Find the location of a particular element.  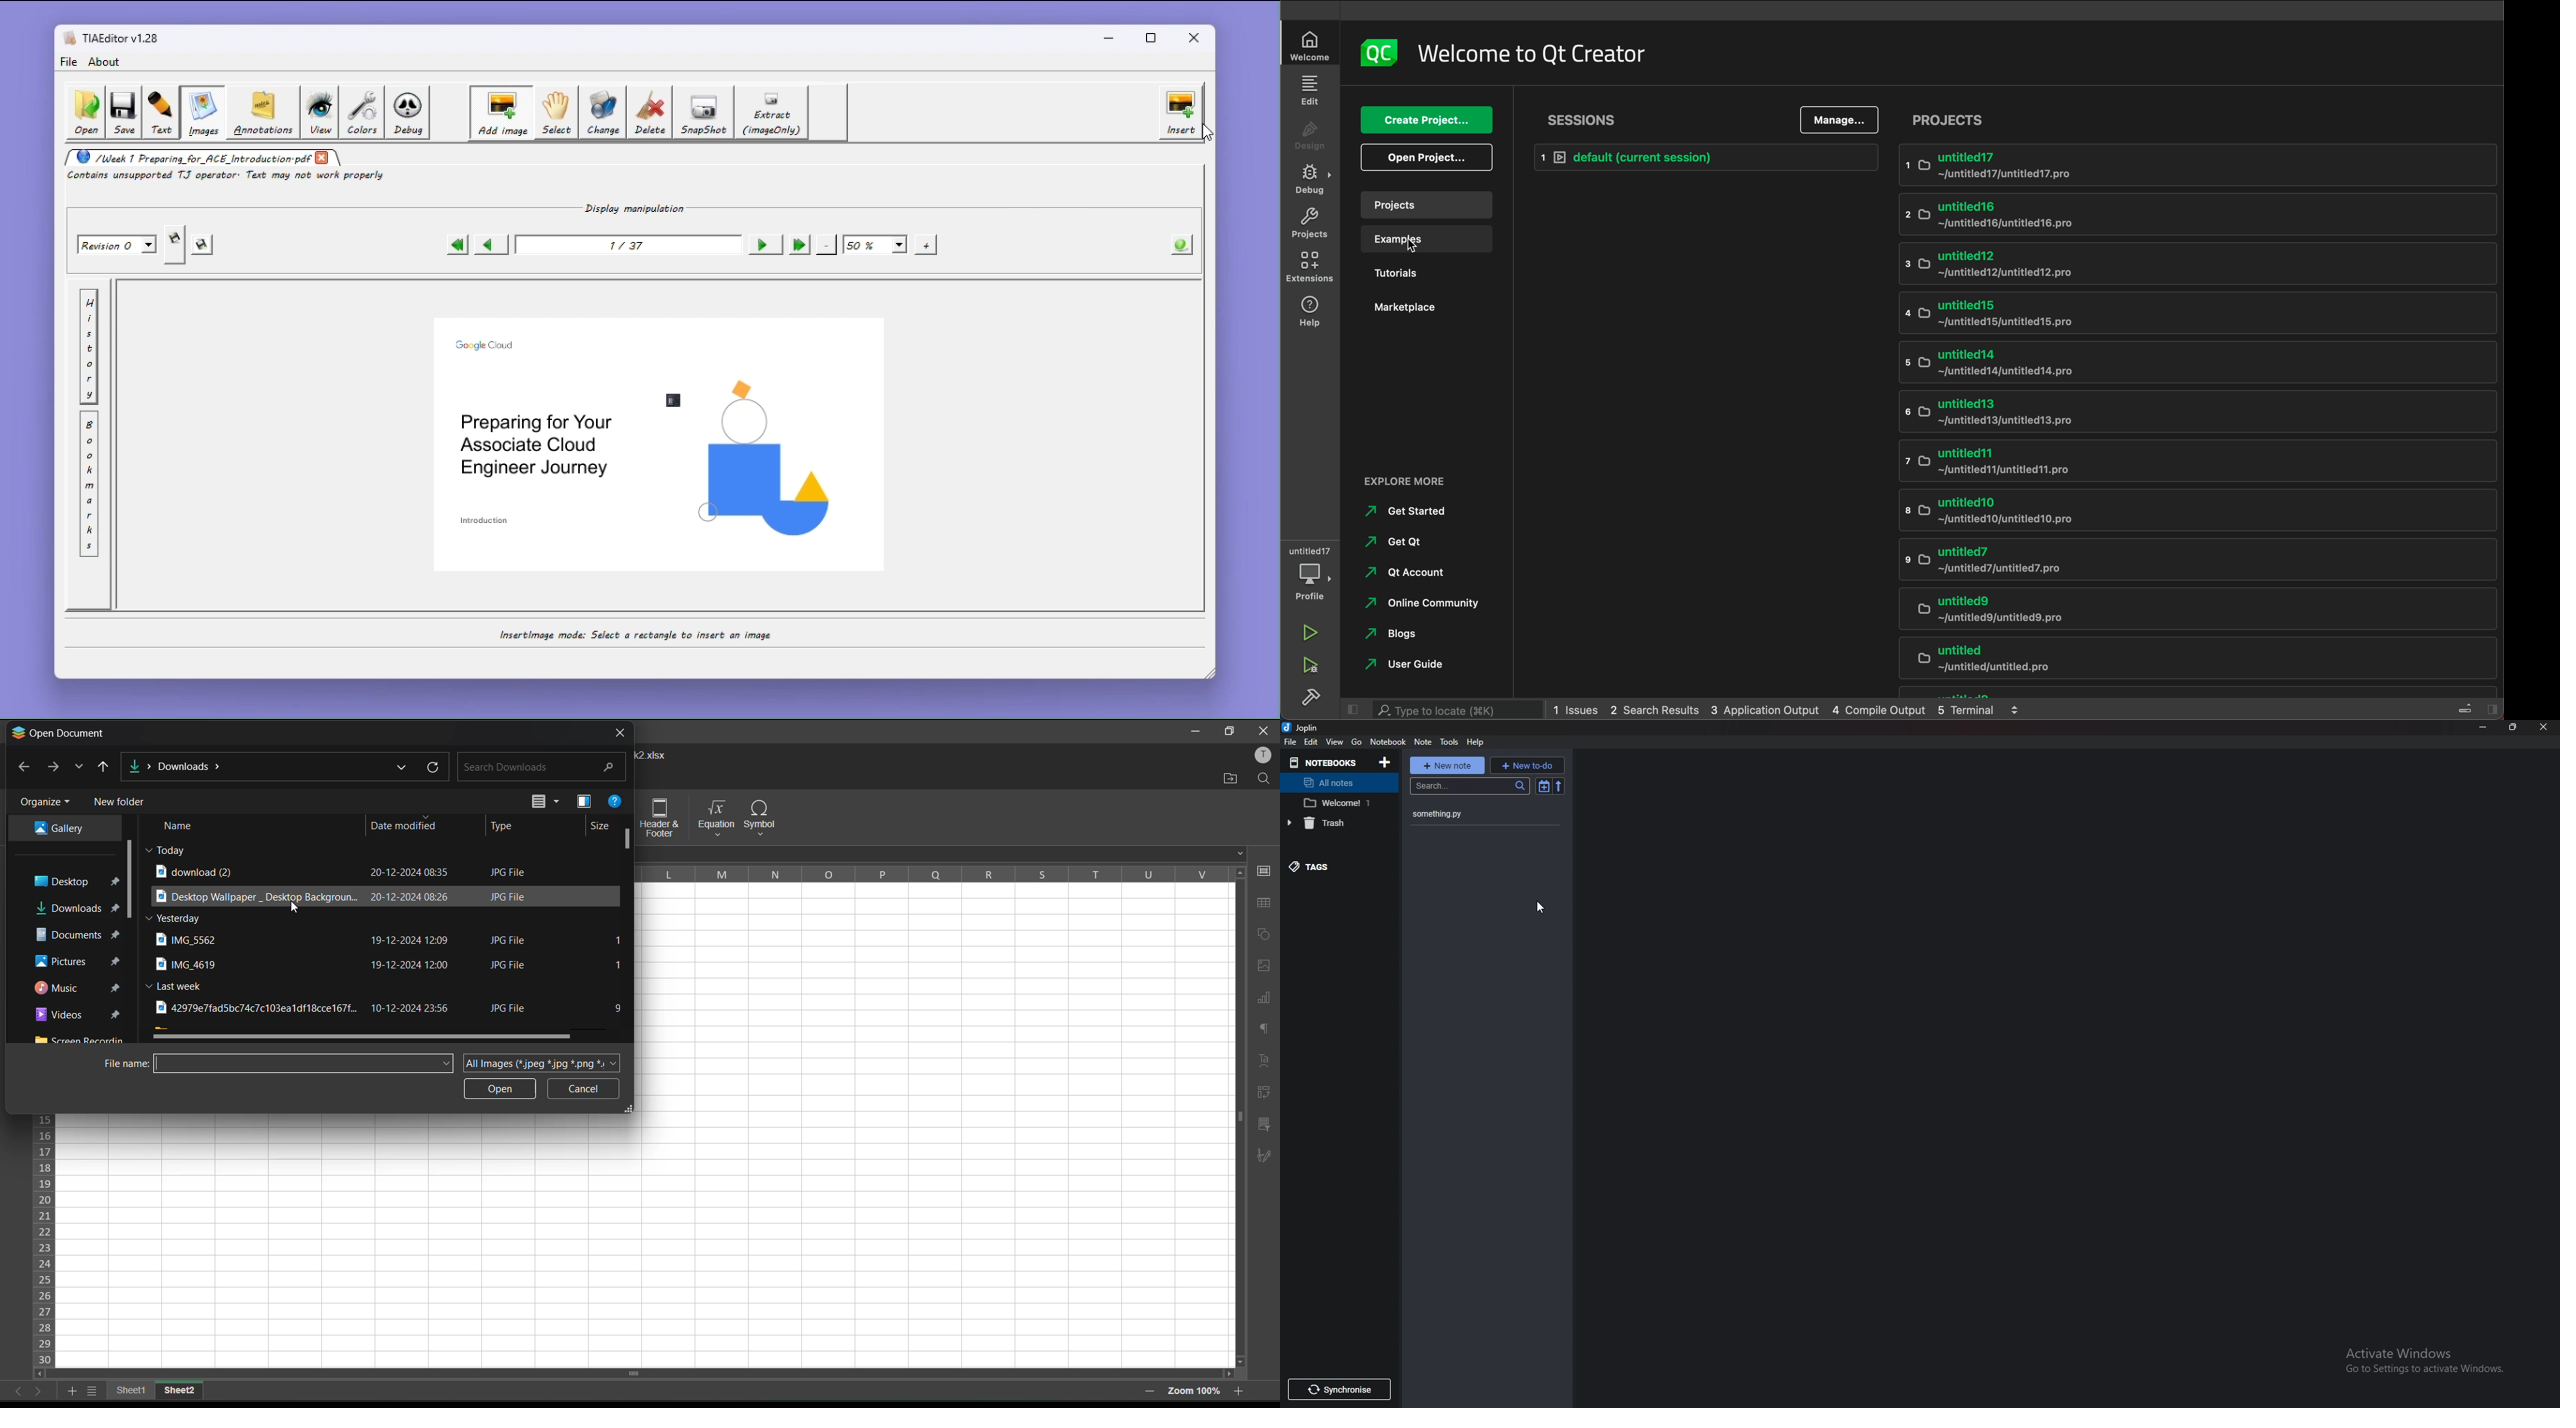

New note is located at coordinates (1447, 766).